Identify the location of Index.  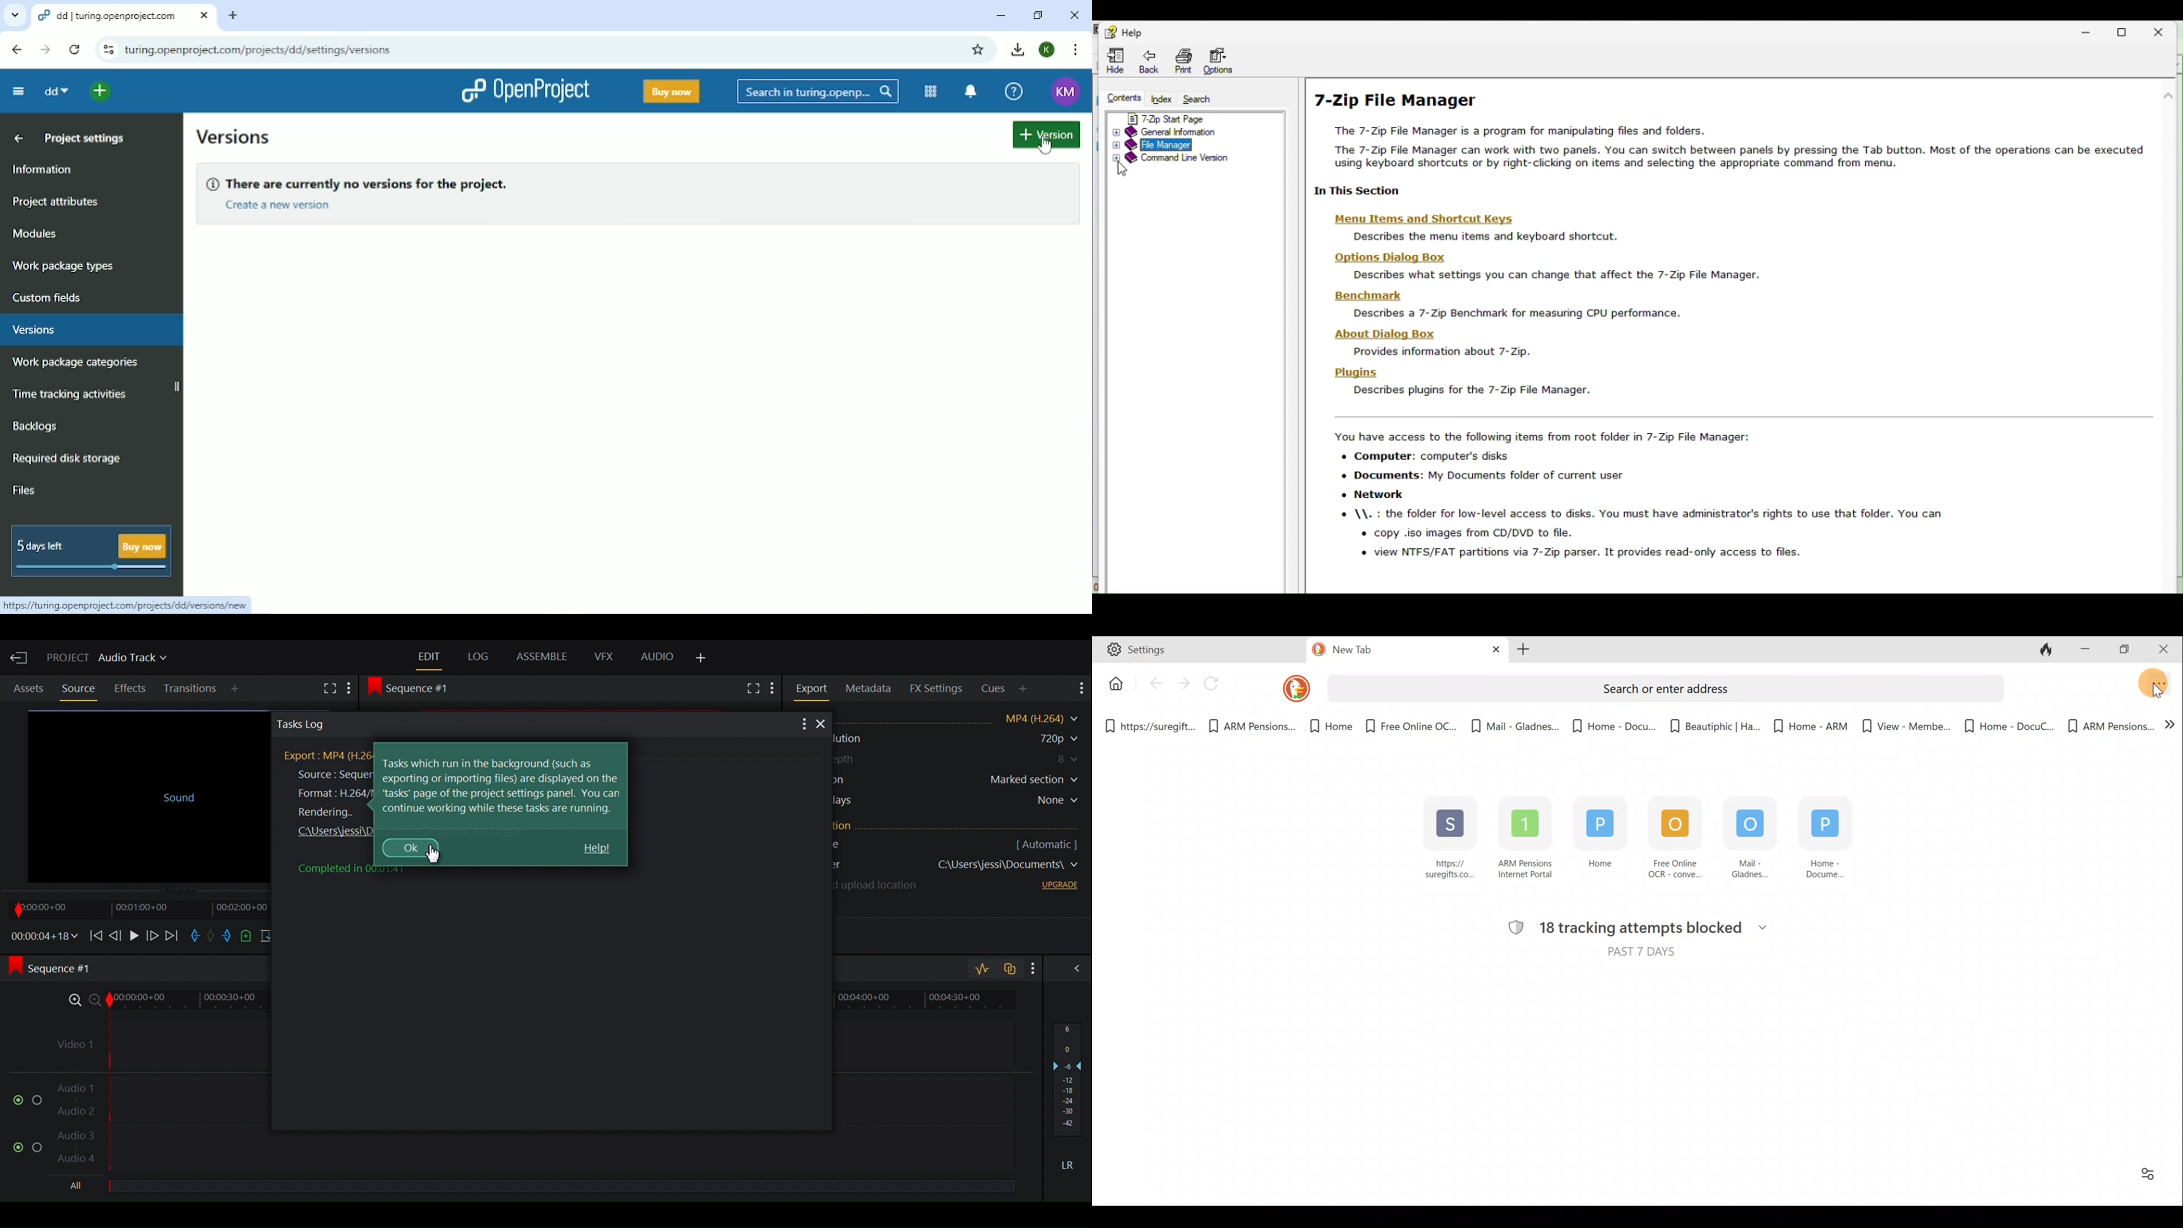
(1160, 100).